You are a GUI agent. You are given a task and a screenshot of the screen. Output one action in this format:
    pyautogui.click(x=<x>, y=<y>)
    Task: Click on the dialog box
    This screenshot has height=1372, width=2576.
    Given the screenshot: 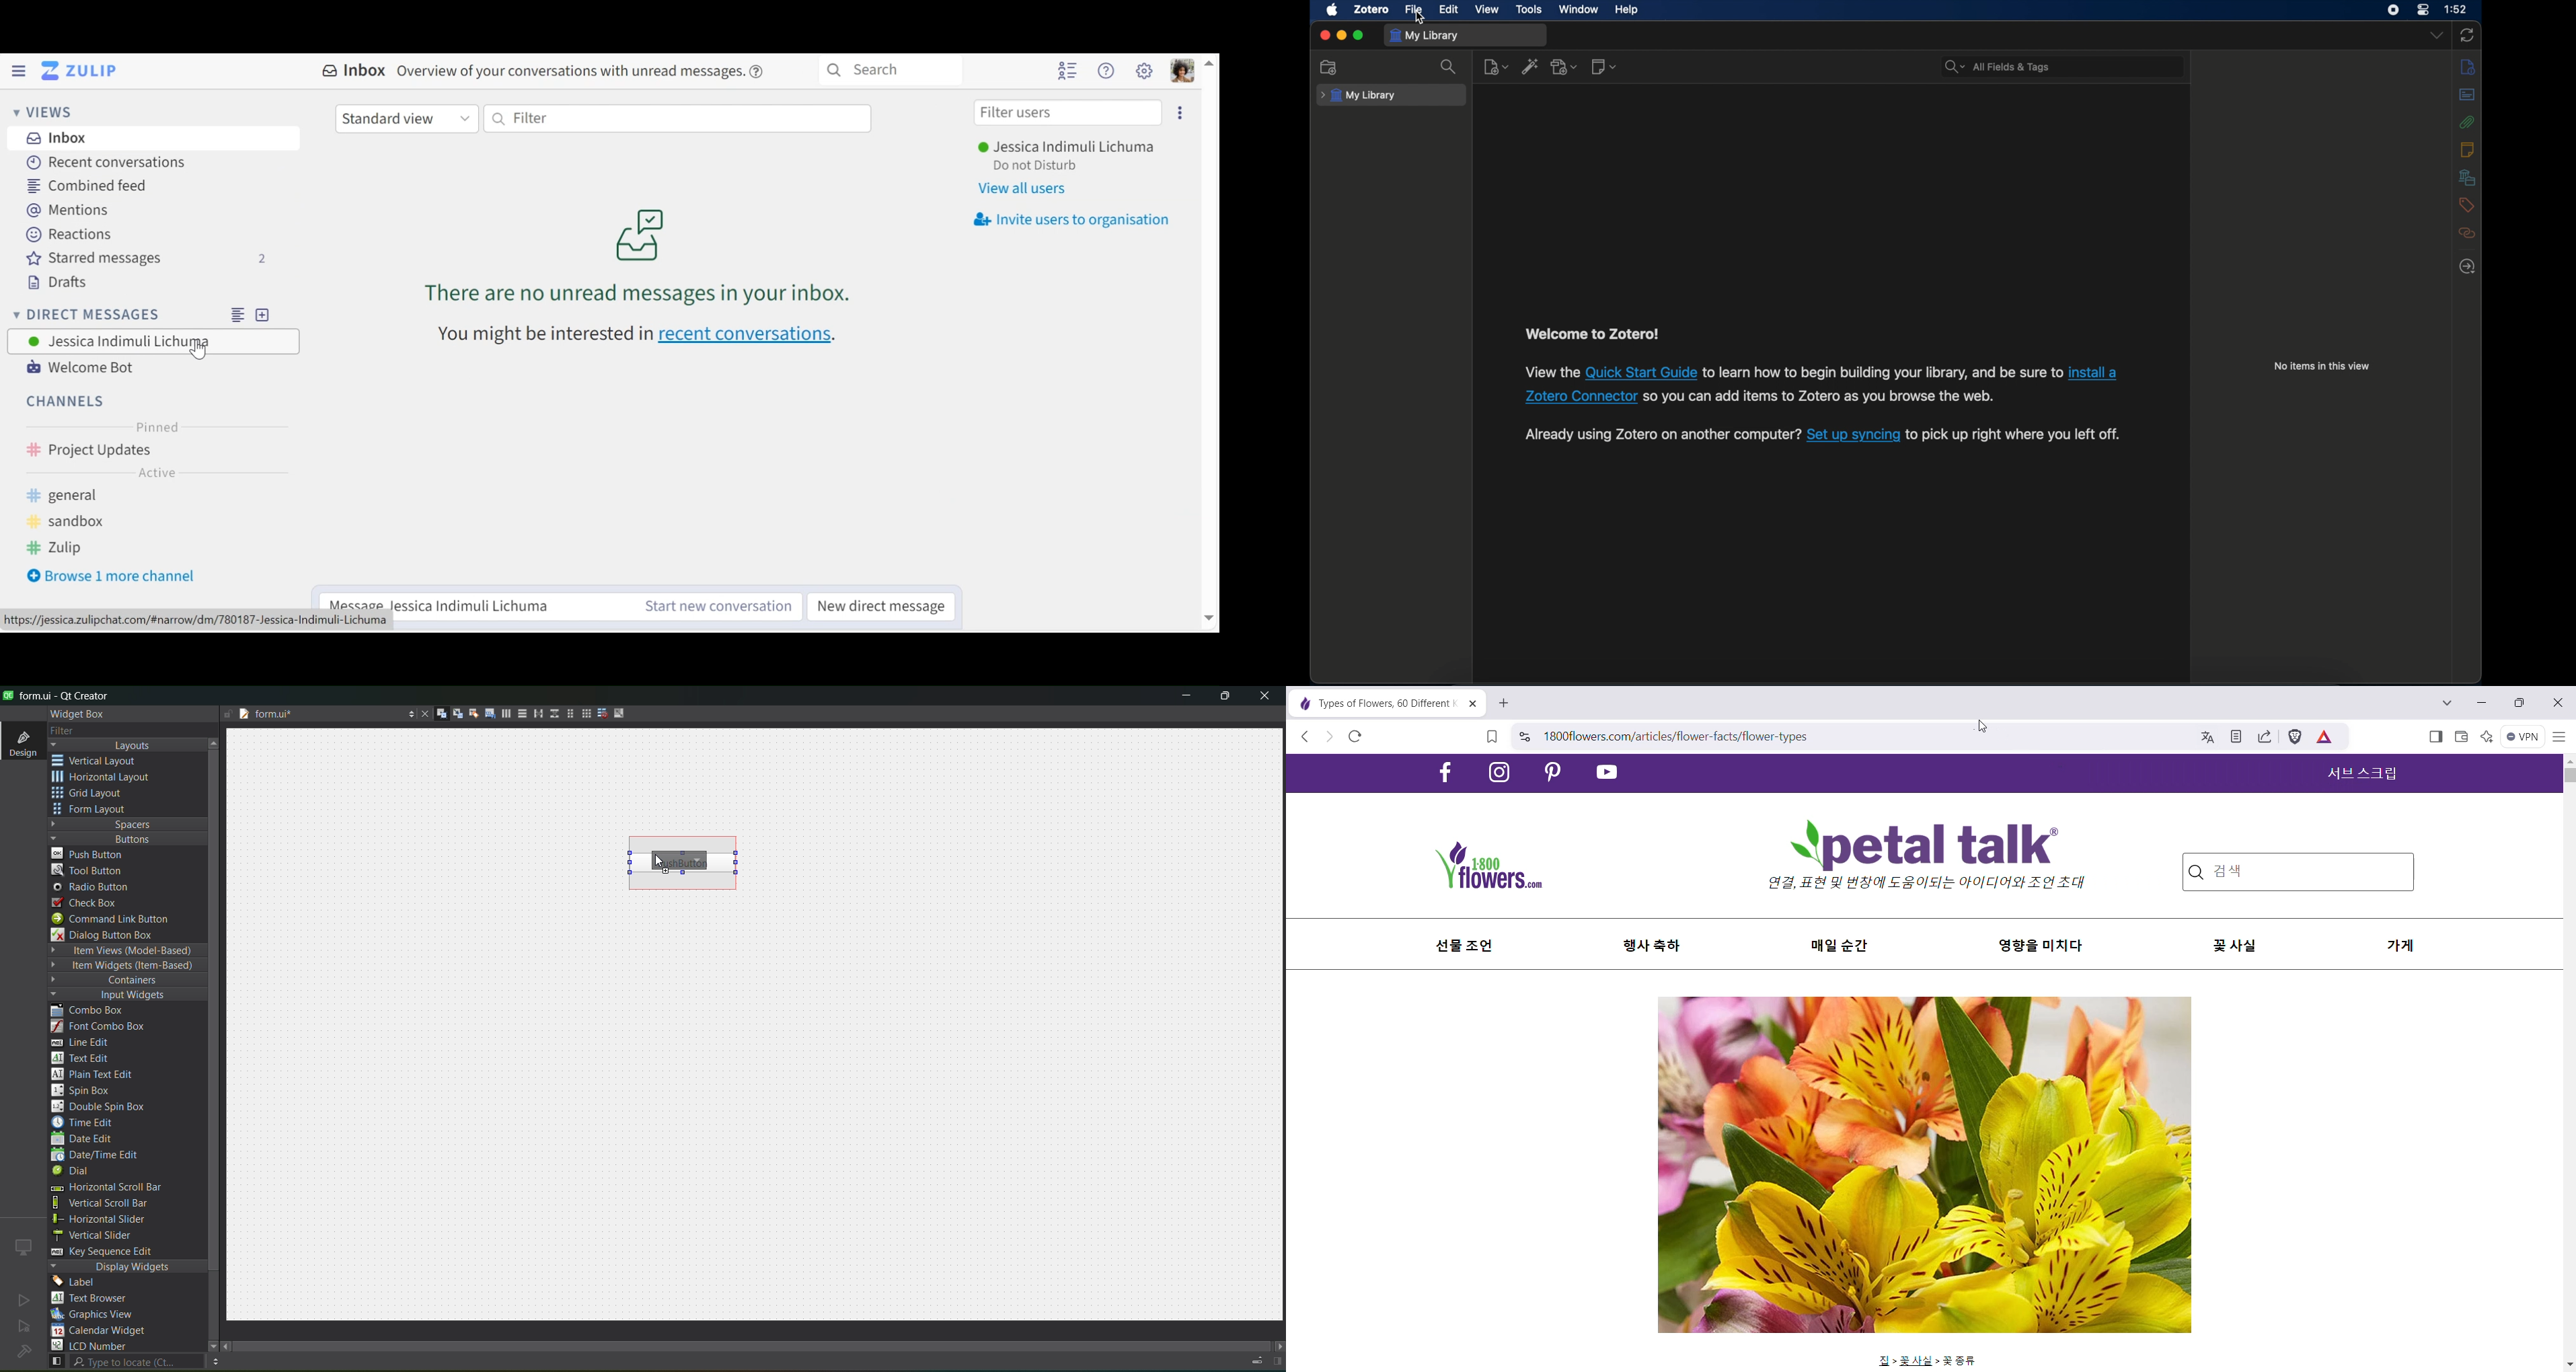 What is the action you would take?
    pyautogui.click(x=112, y=935)
    